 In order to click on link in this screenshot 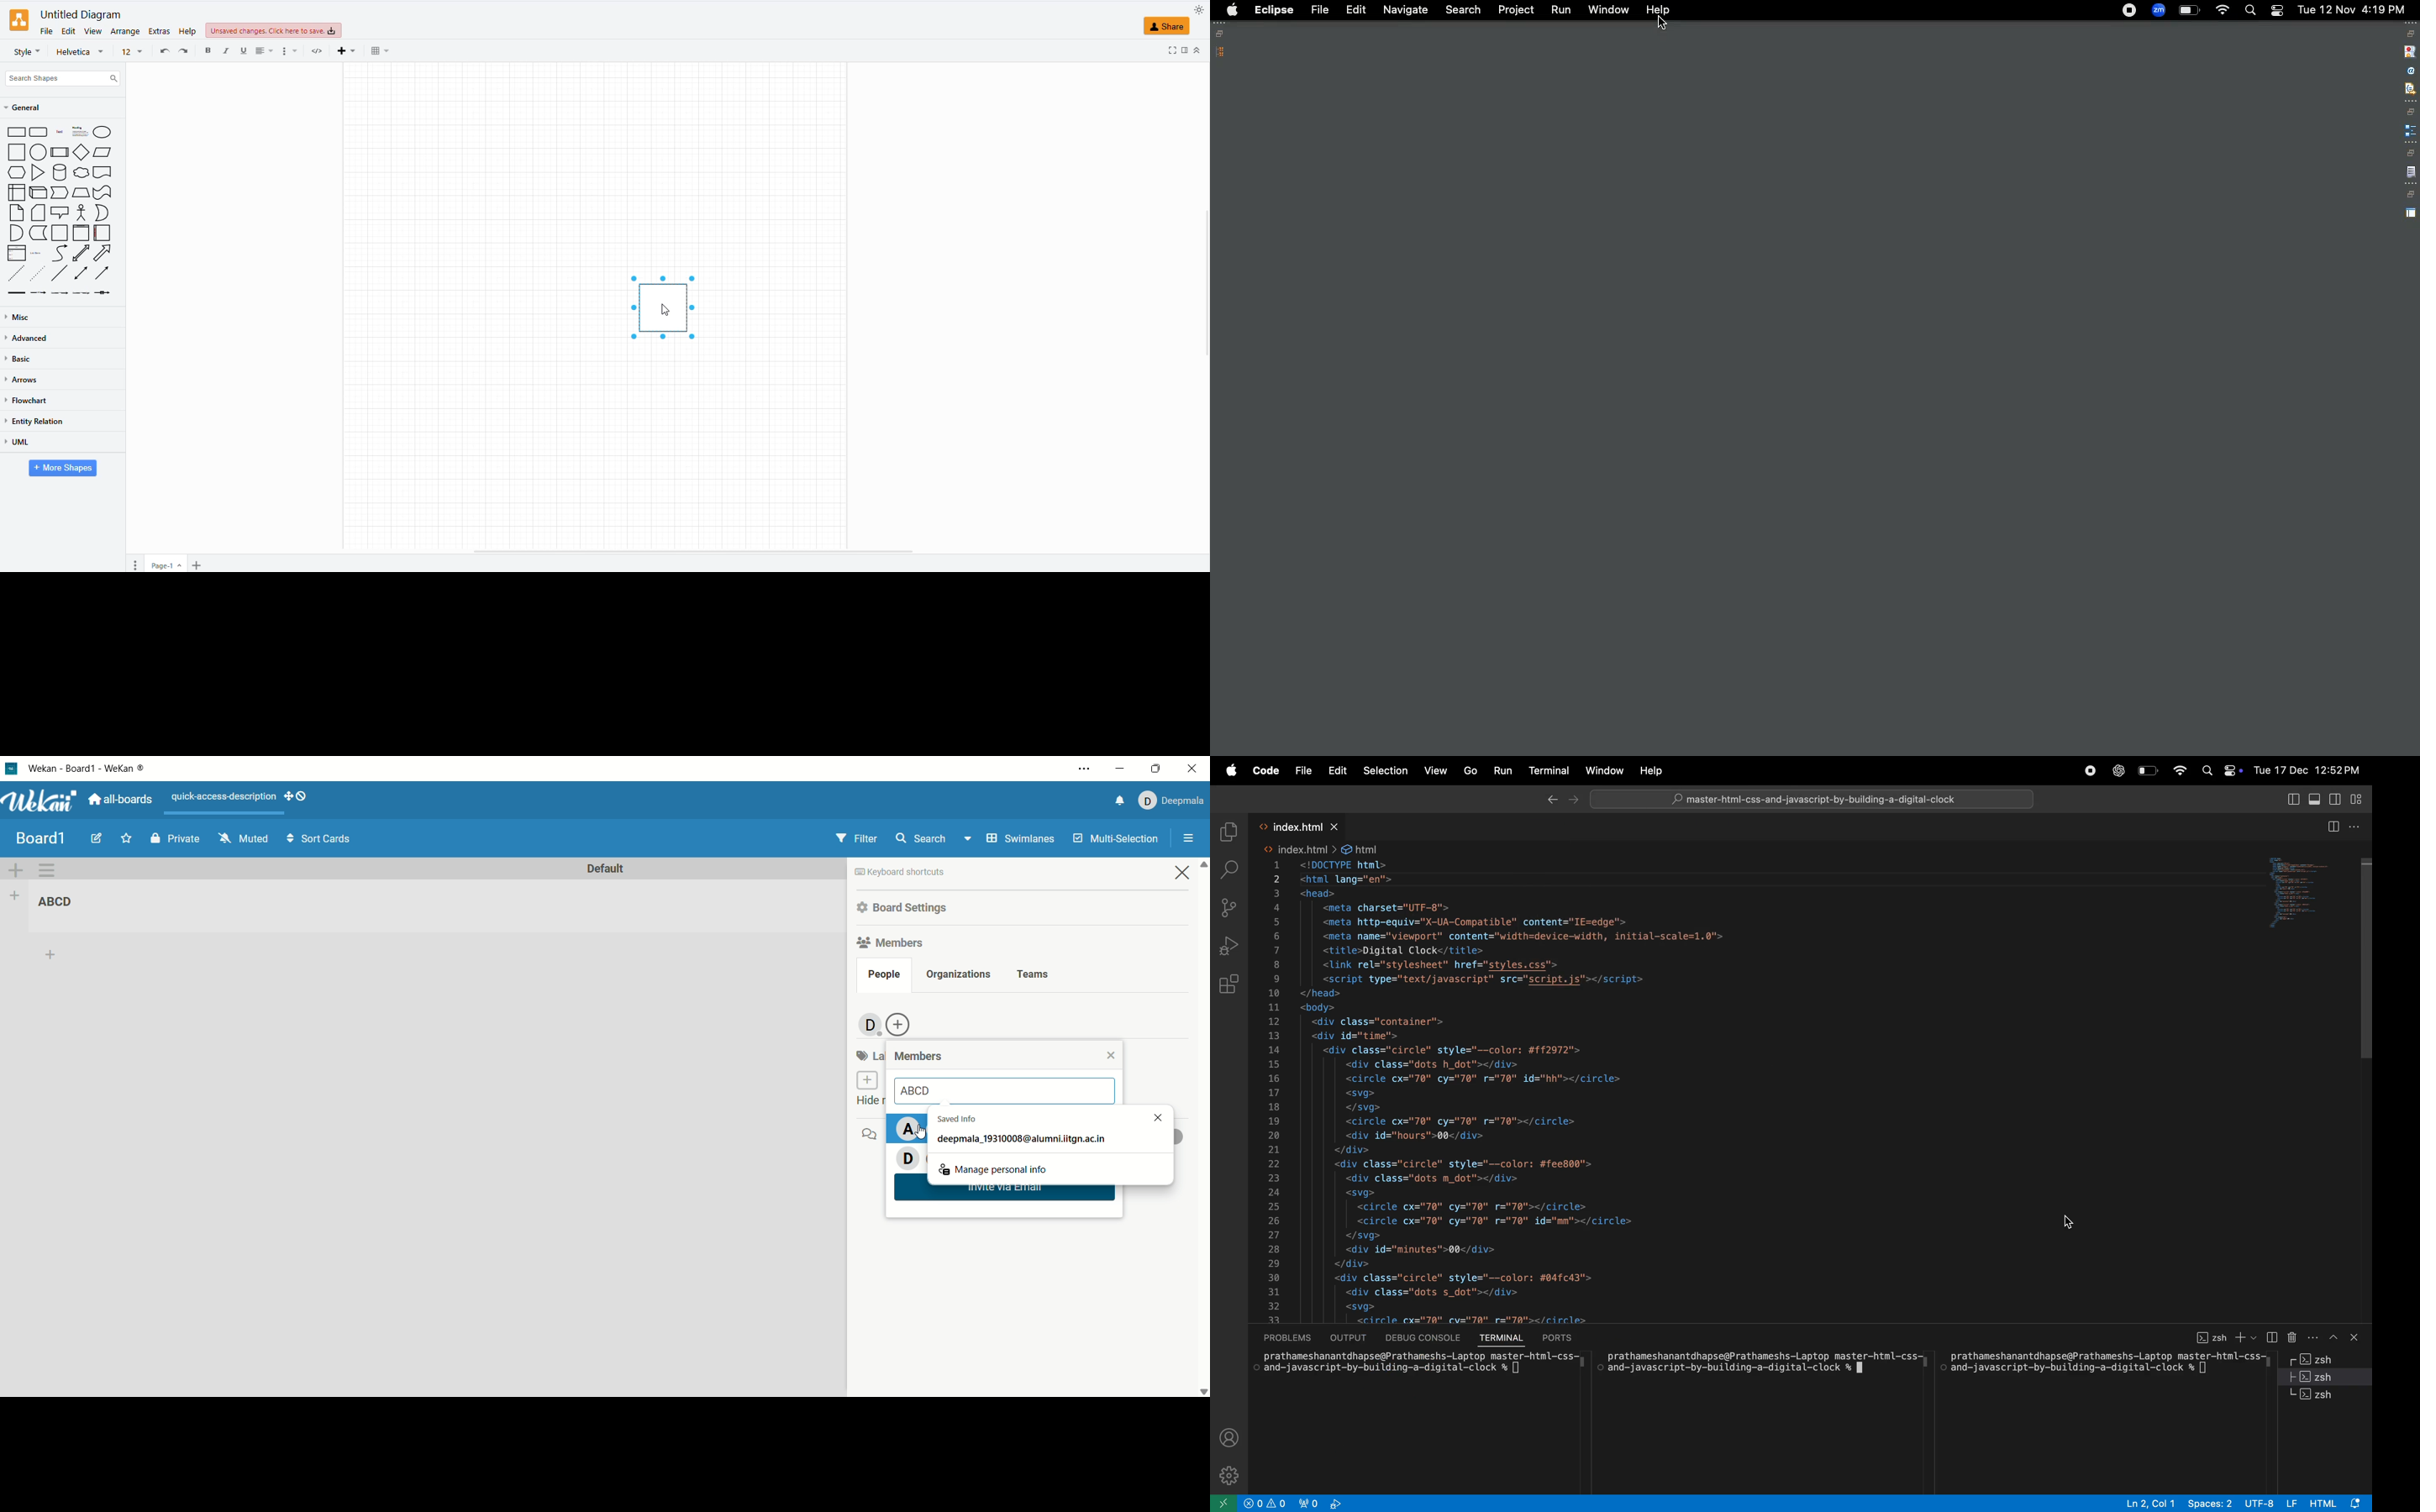, I will do `click(18, 292)`.